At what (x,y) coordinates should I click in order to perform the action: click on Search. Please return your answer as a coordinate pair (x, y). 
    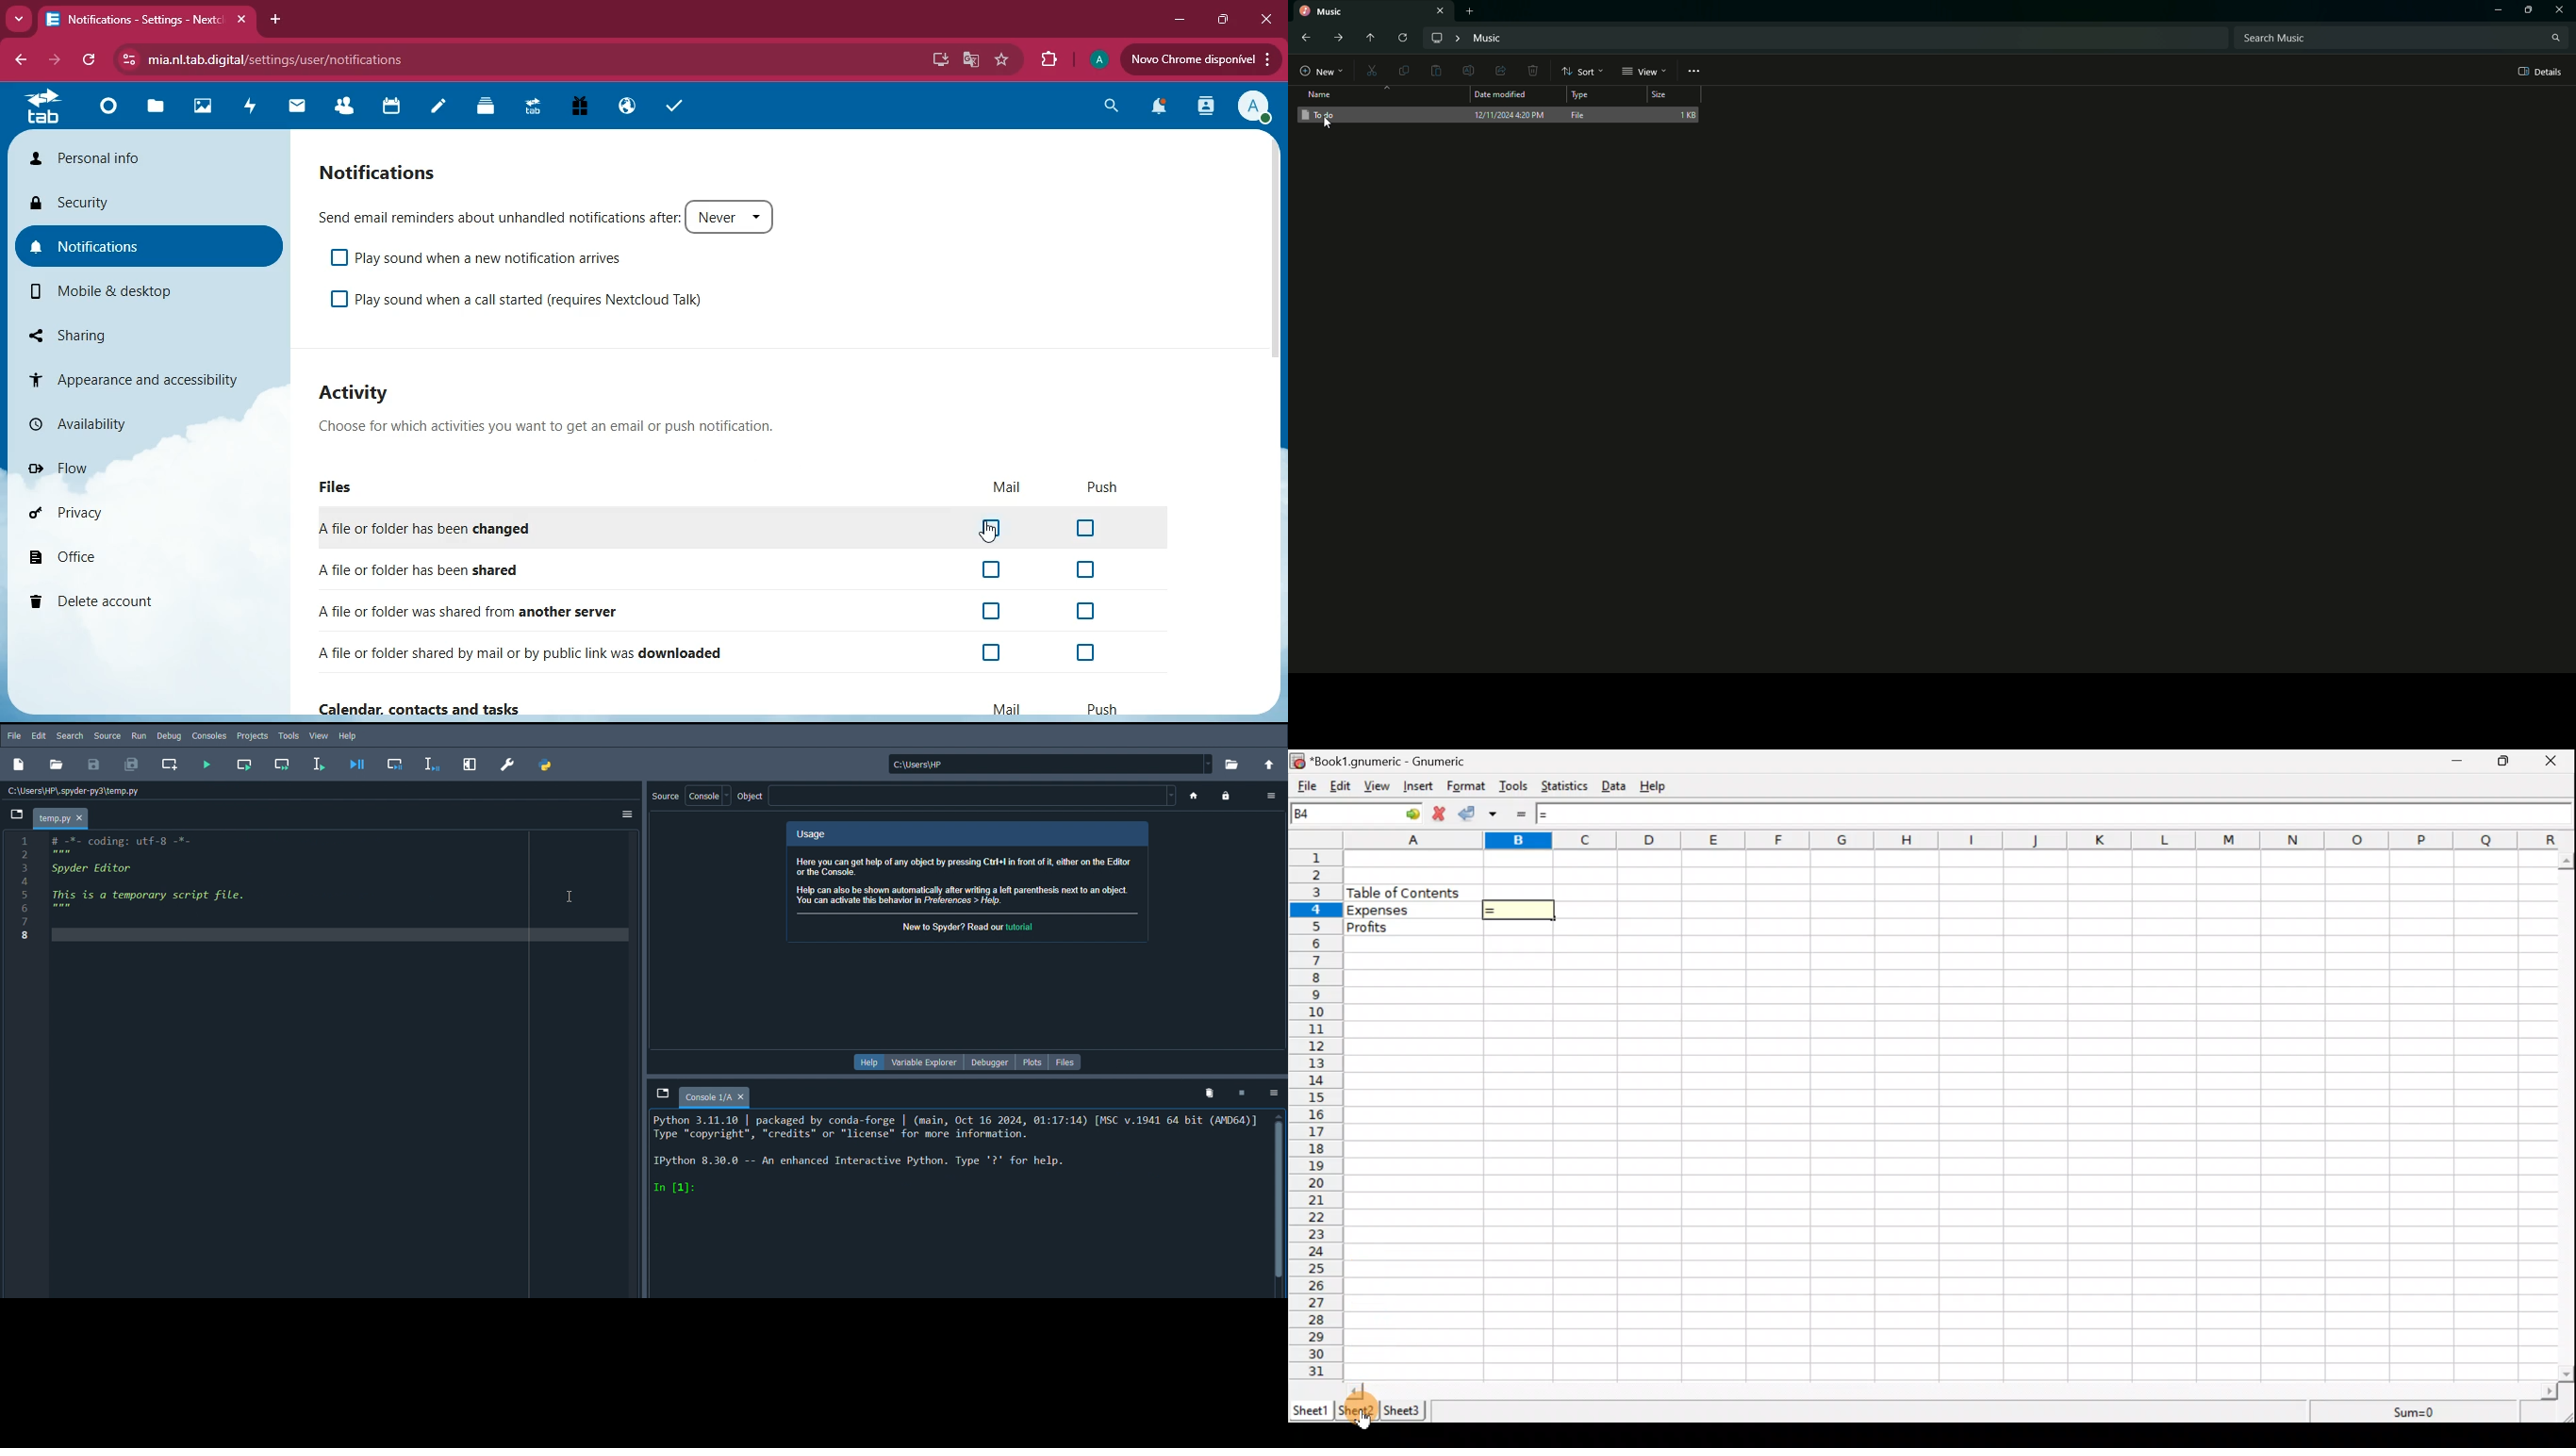
    Looking at the image, I should click on (69, 735).